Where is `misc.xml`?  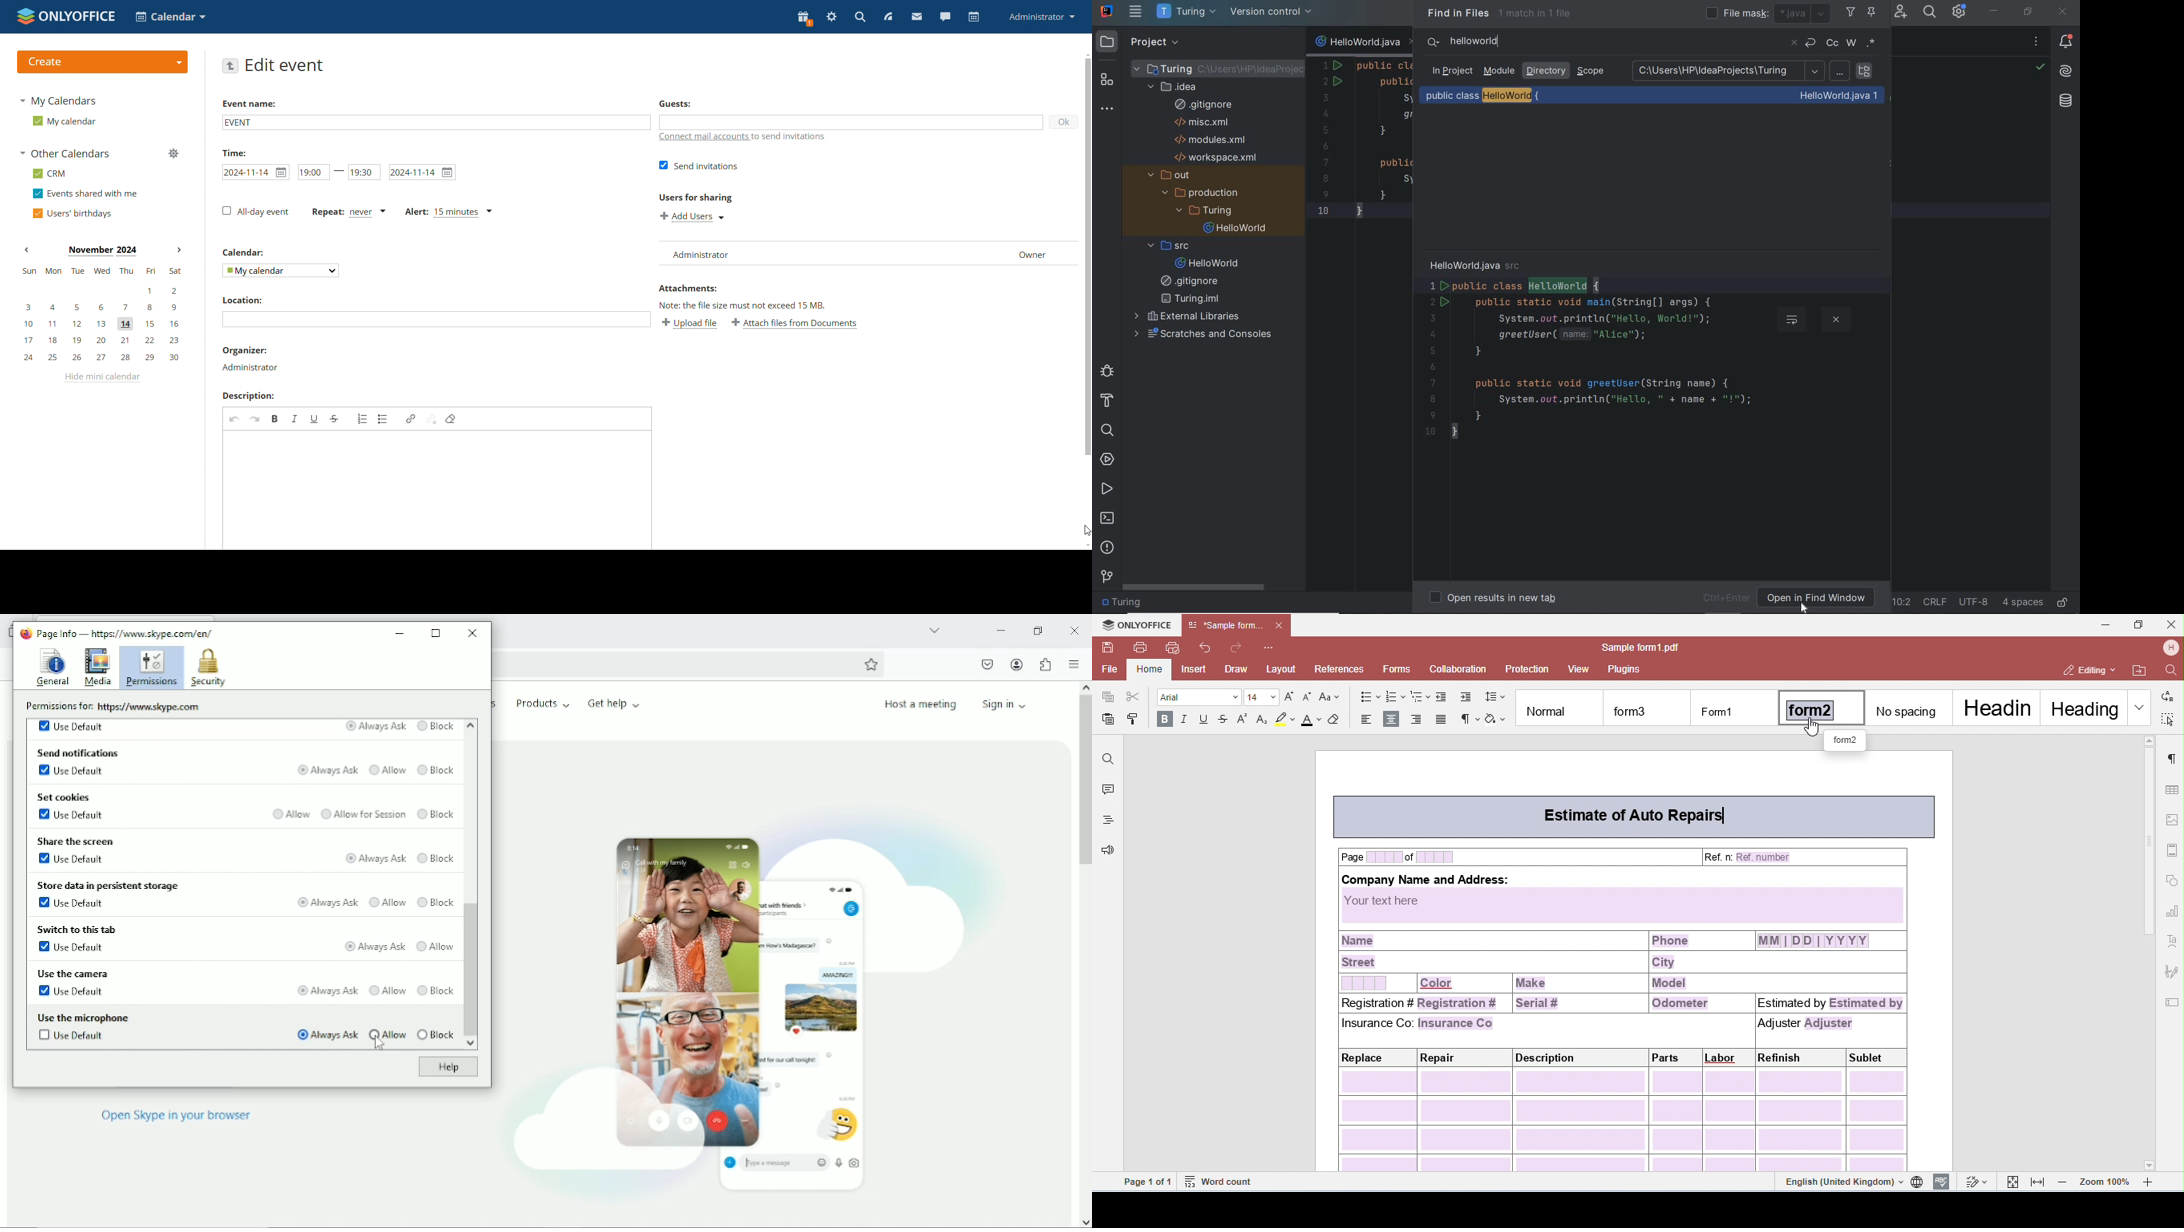 misc.xml is located at coordinates (1205, 122).